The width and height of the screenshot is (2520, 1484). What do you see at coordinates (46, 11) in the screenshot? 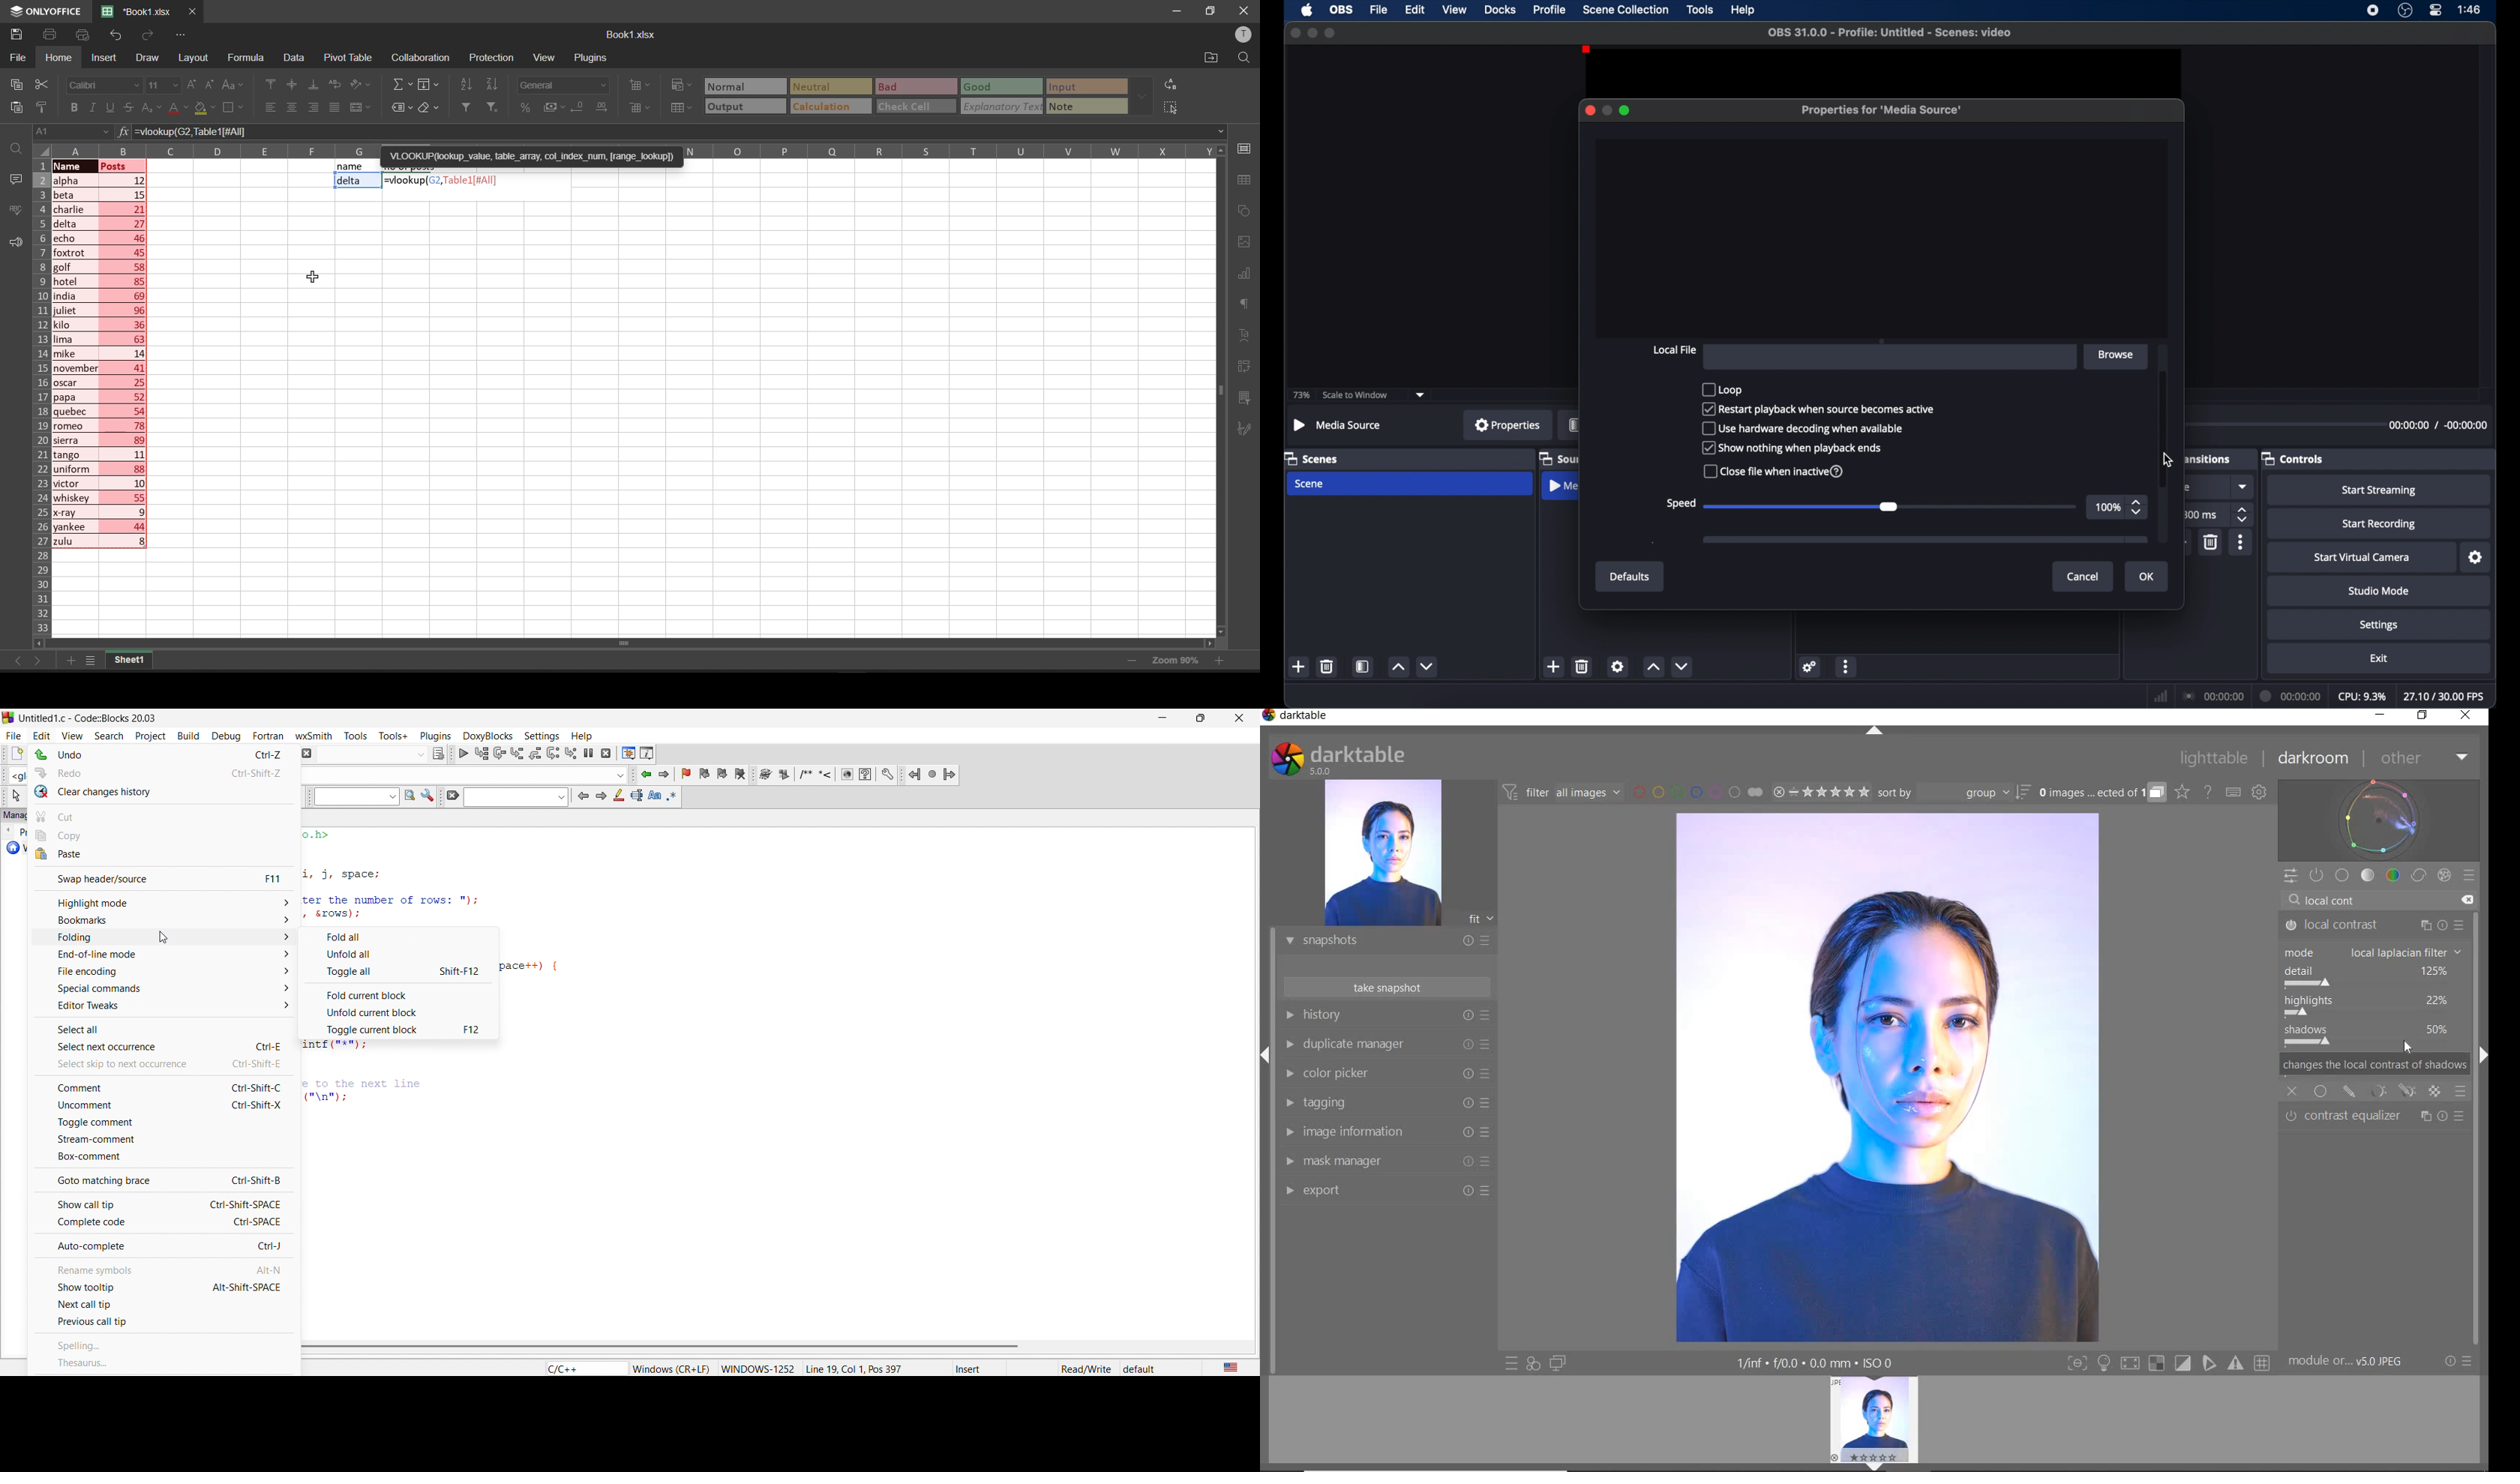
I see `onlyoffice` at bounding box center [46, 11].